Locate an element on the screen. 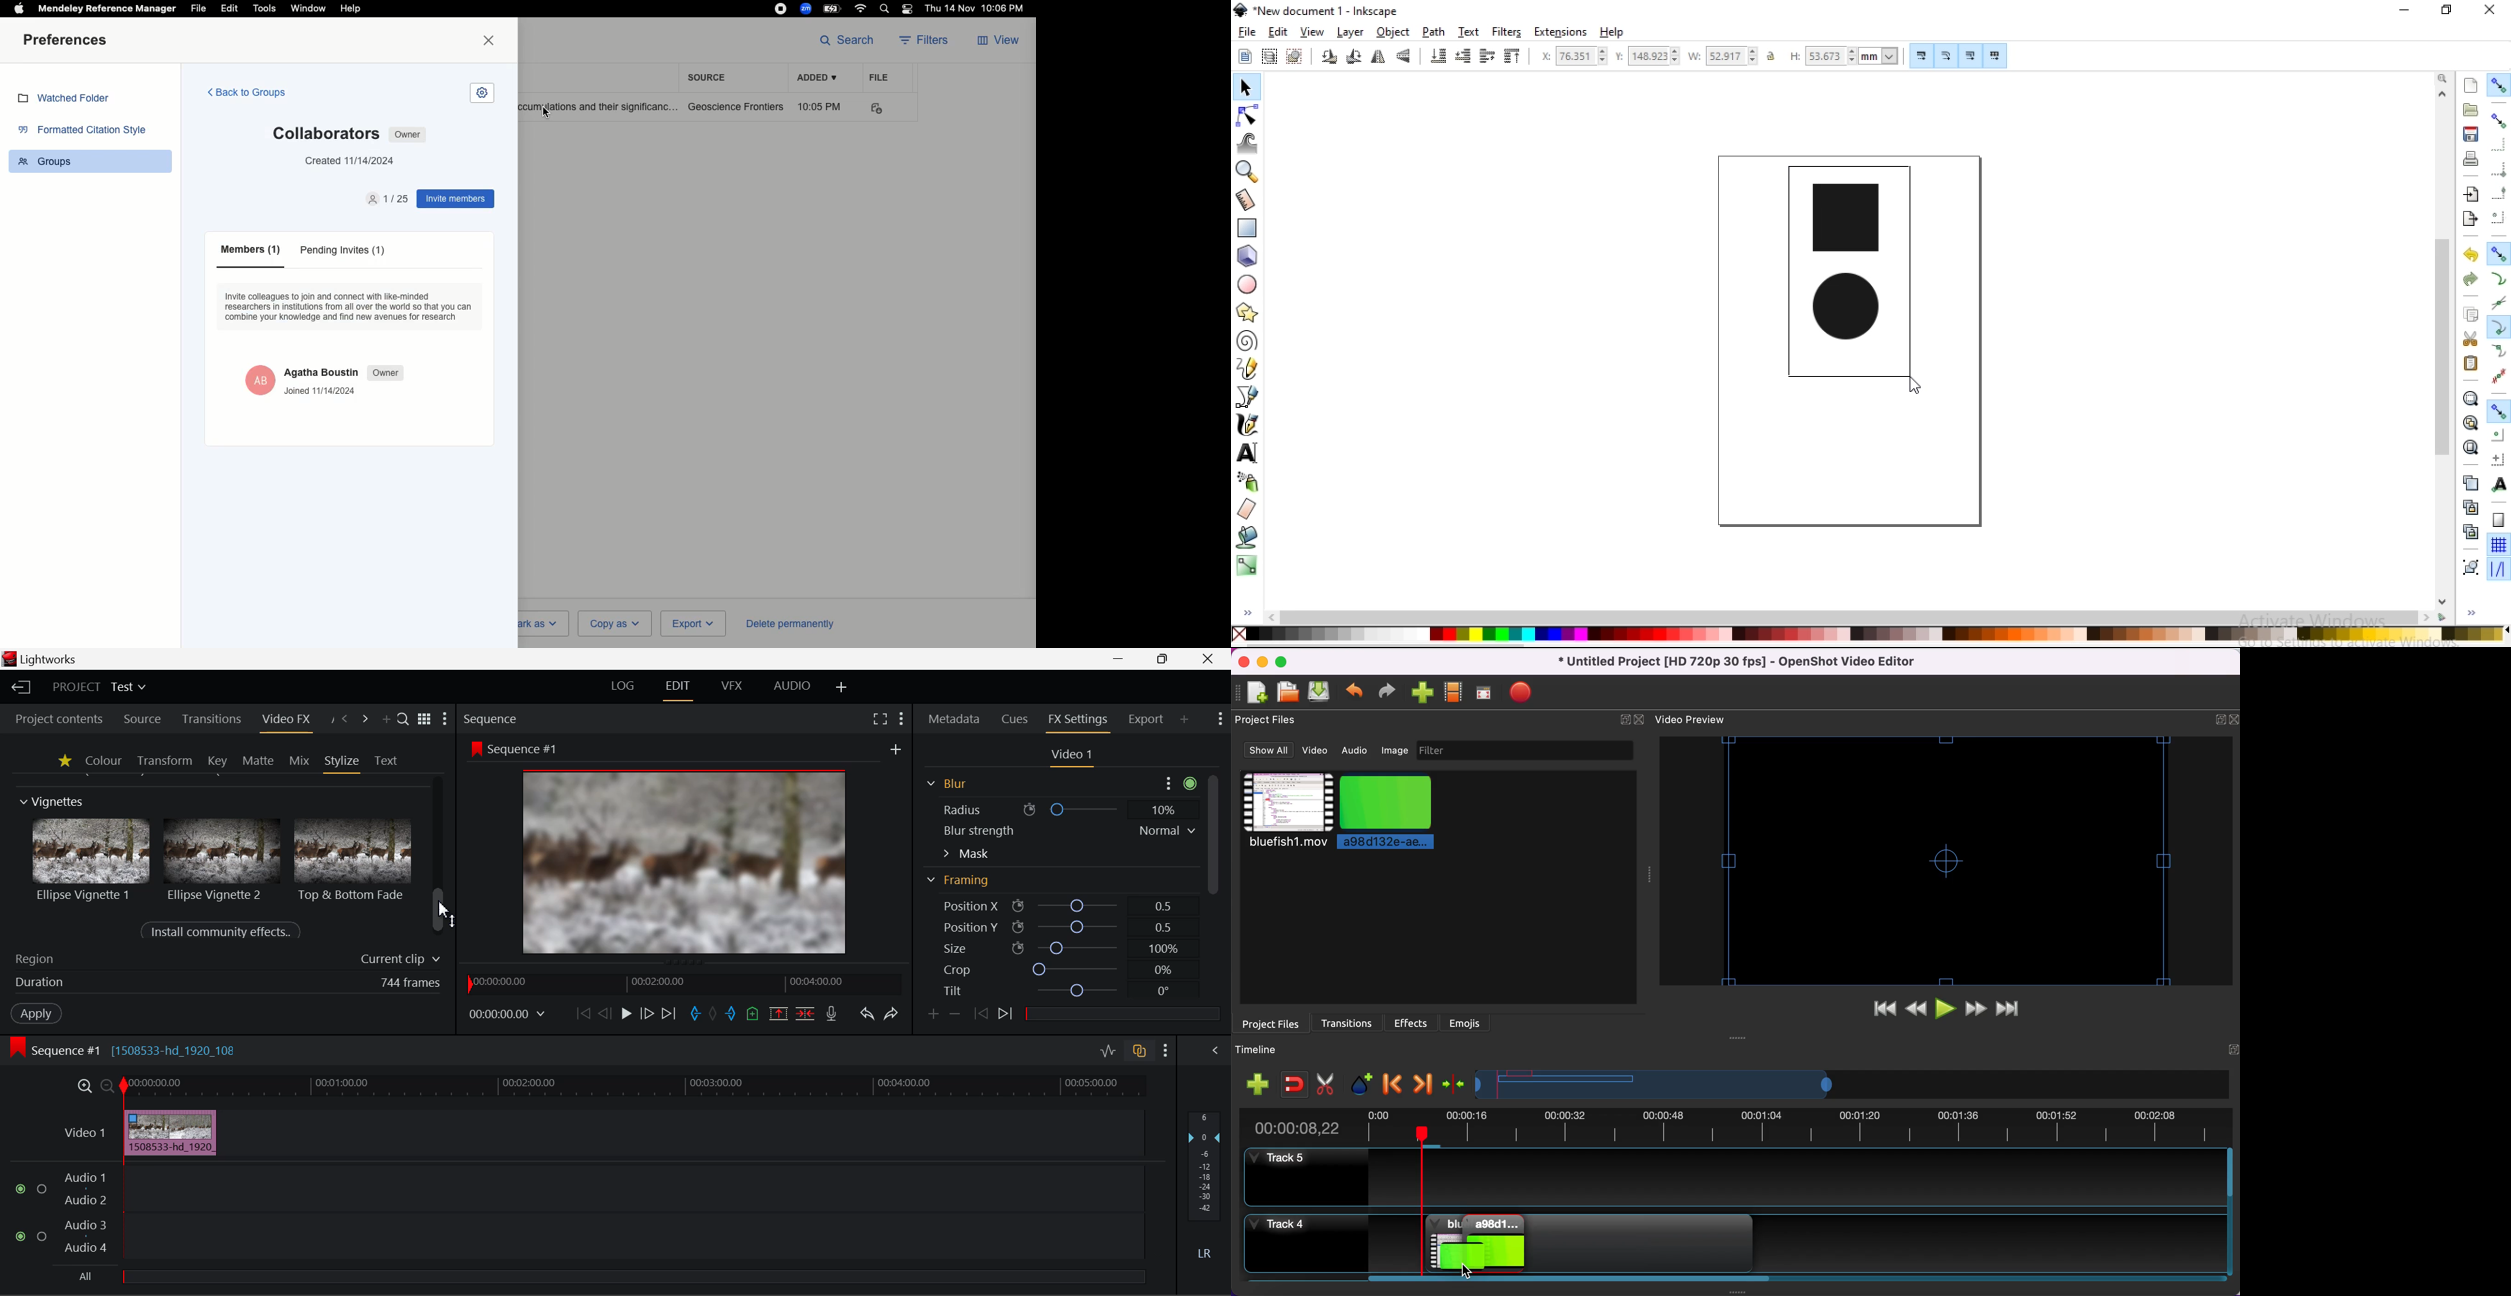 The height and width of the screenshot is (1316, 2520). Source is located at coordinates (711, 77).